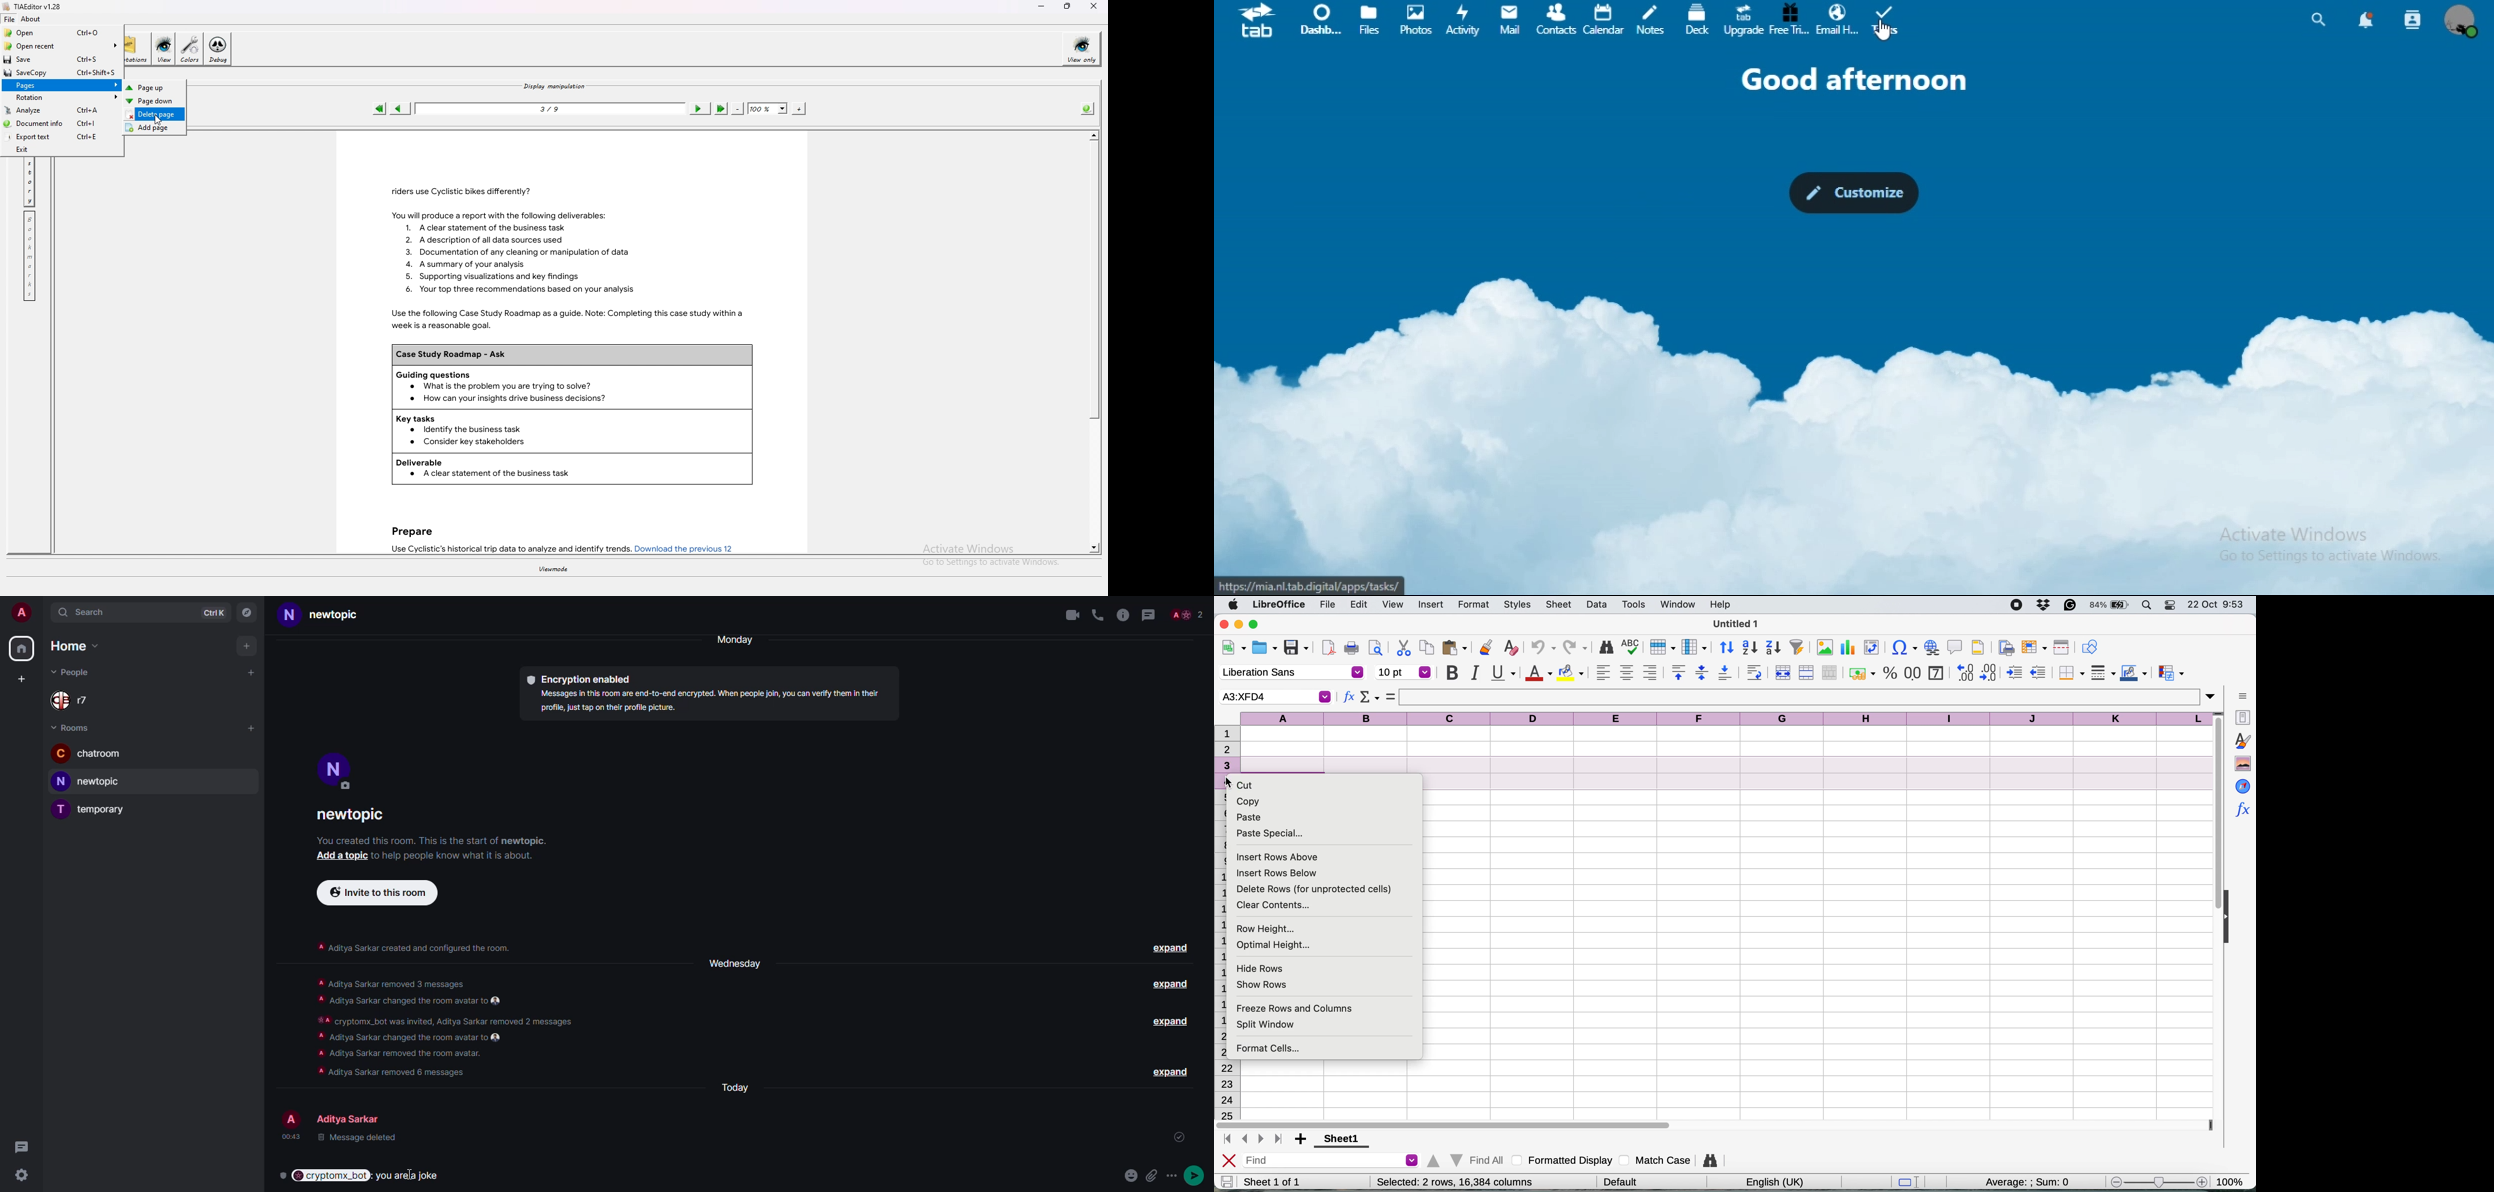  Describe the element at coordinates (2241, 717) in the screenshot. I see `properties` at that location.